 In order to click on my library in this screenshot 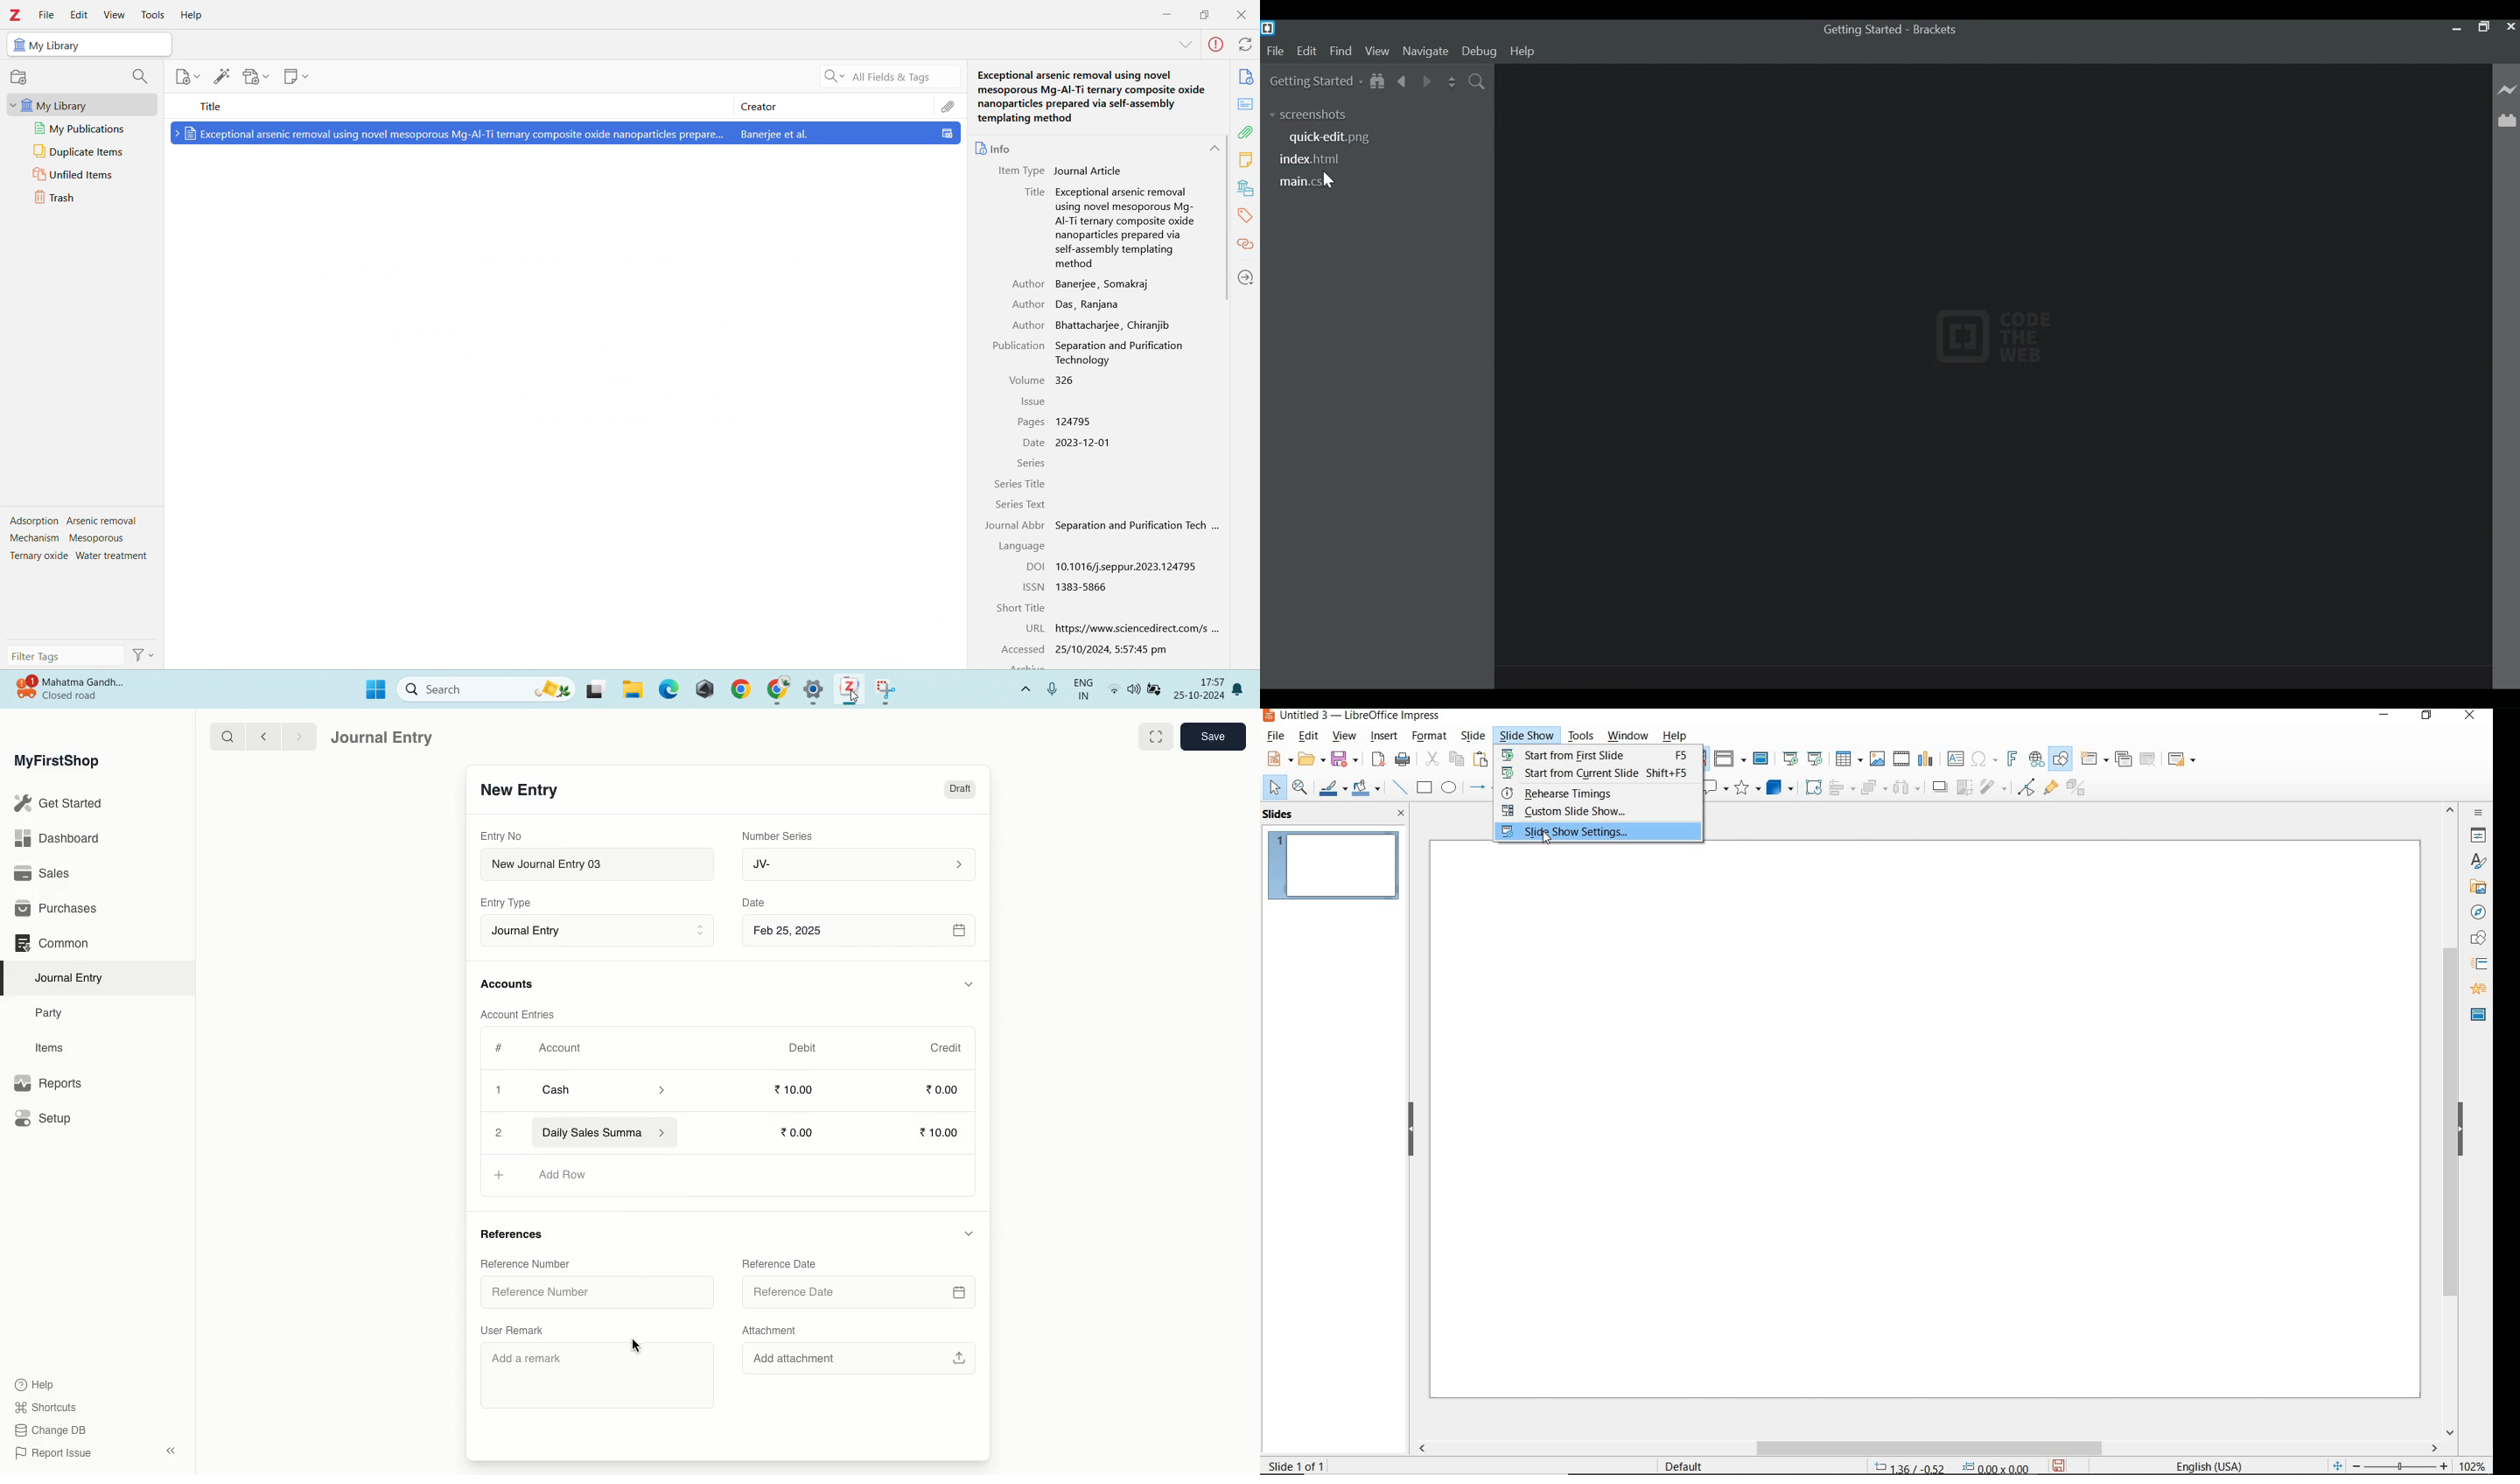, I will do `click(81, 104)`.